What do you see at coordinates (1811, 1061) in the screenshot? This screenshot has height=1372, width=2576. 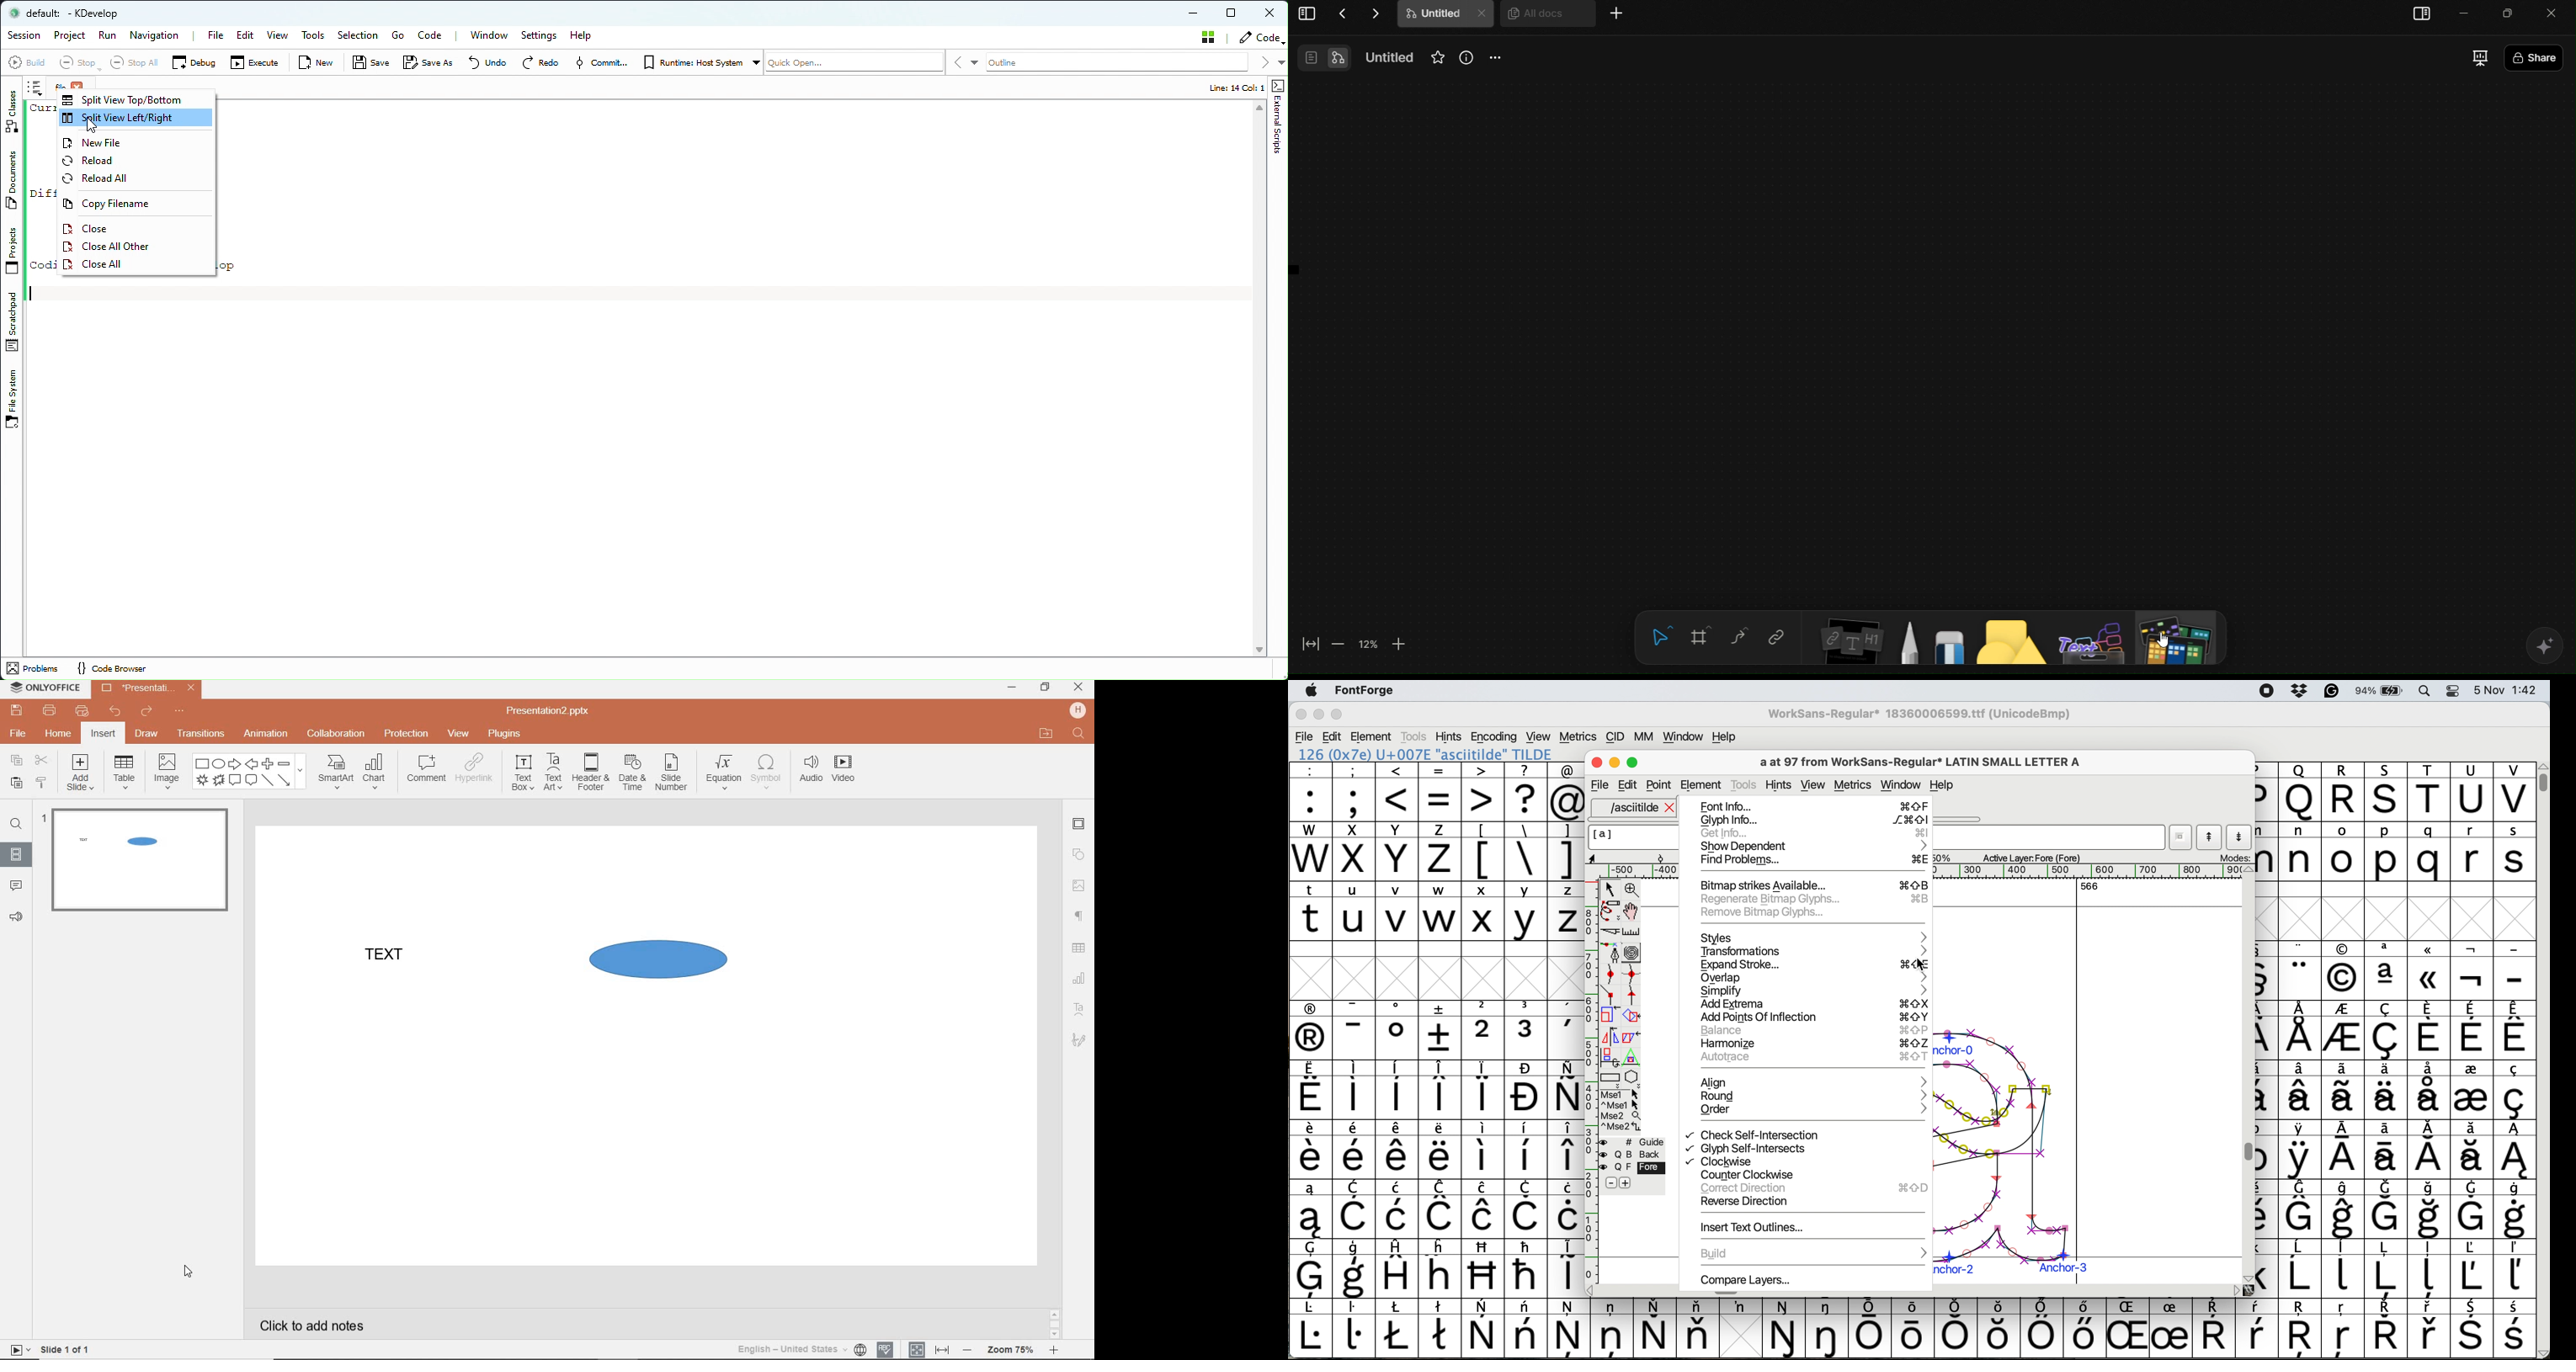 I see `autorace` at bounding box center [1811, 1061].